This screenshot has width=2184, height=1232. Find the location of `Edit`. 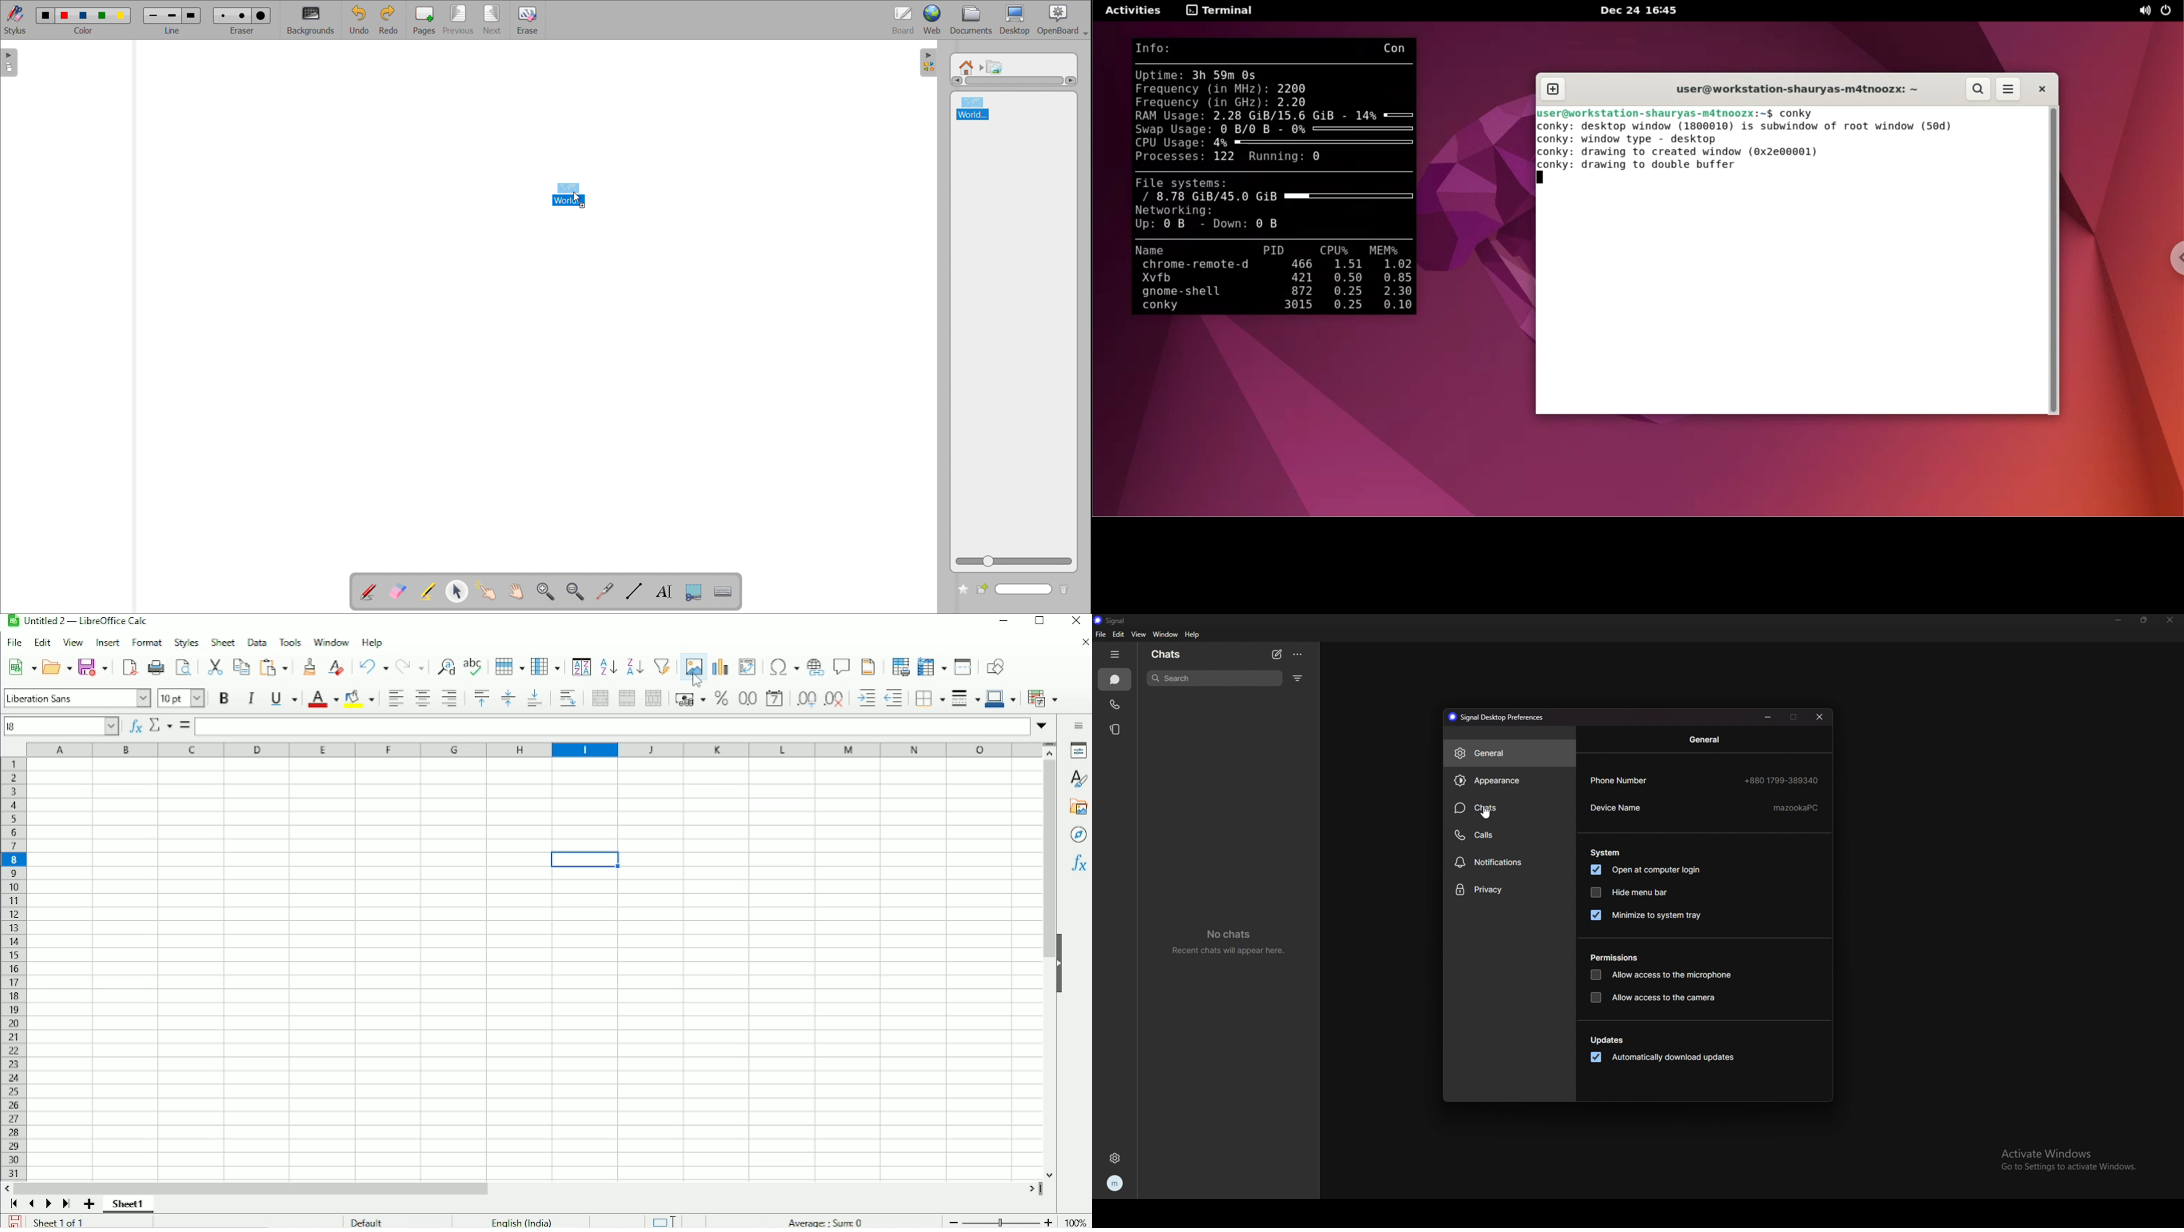

Edit is located at coordinates (42, 641).